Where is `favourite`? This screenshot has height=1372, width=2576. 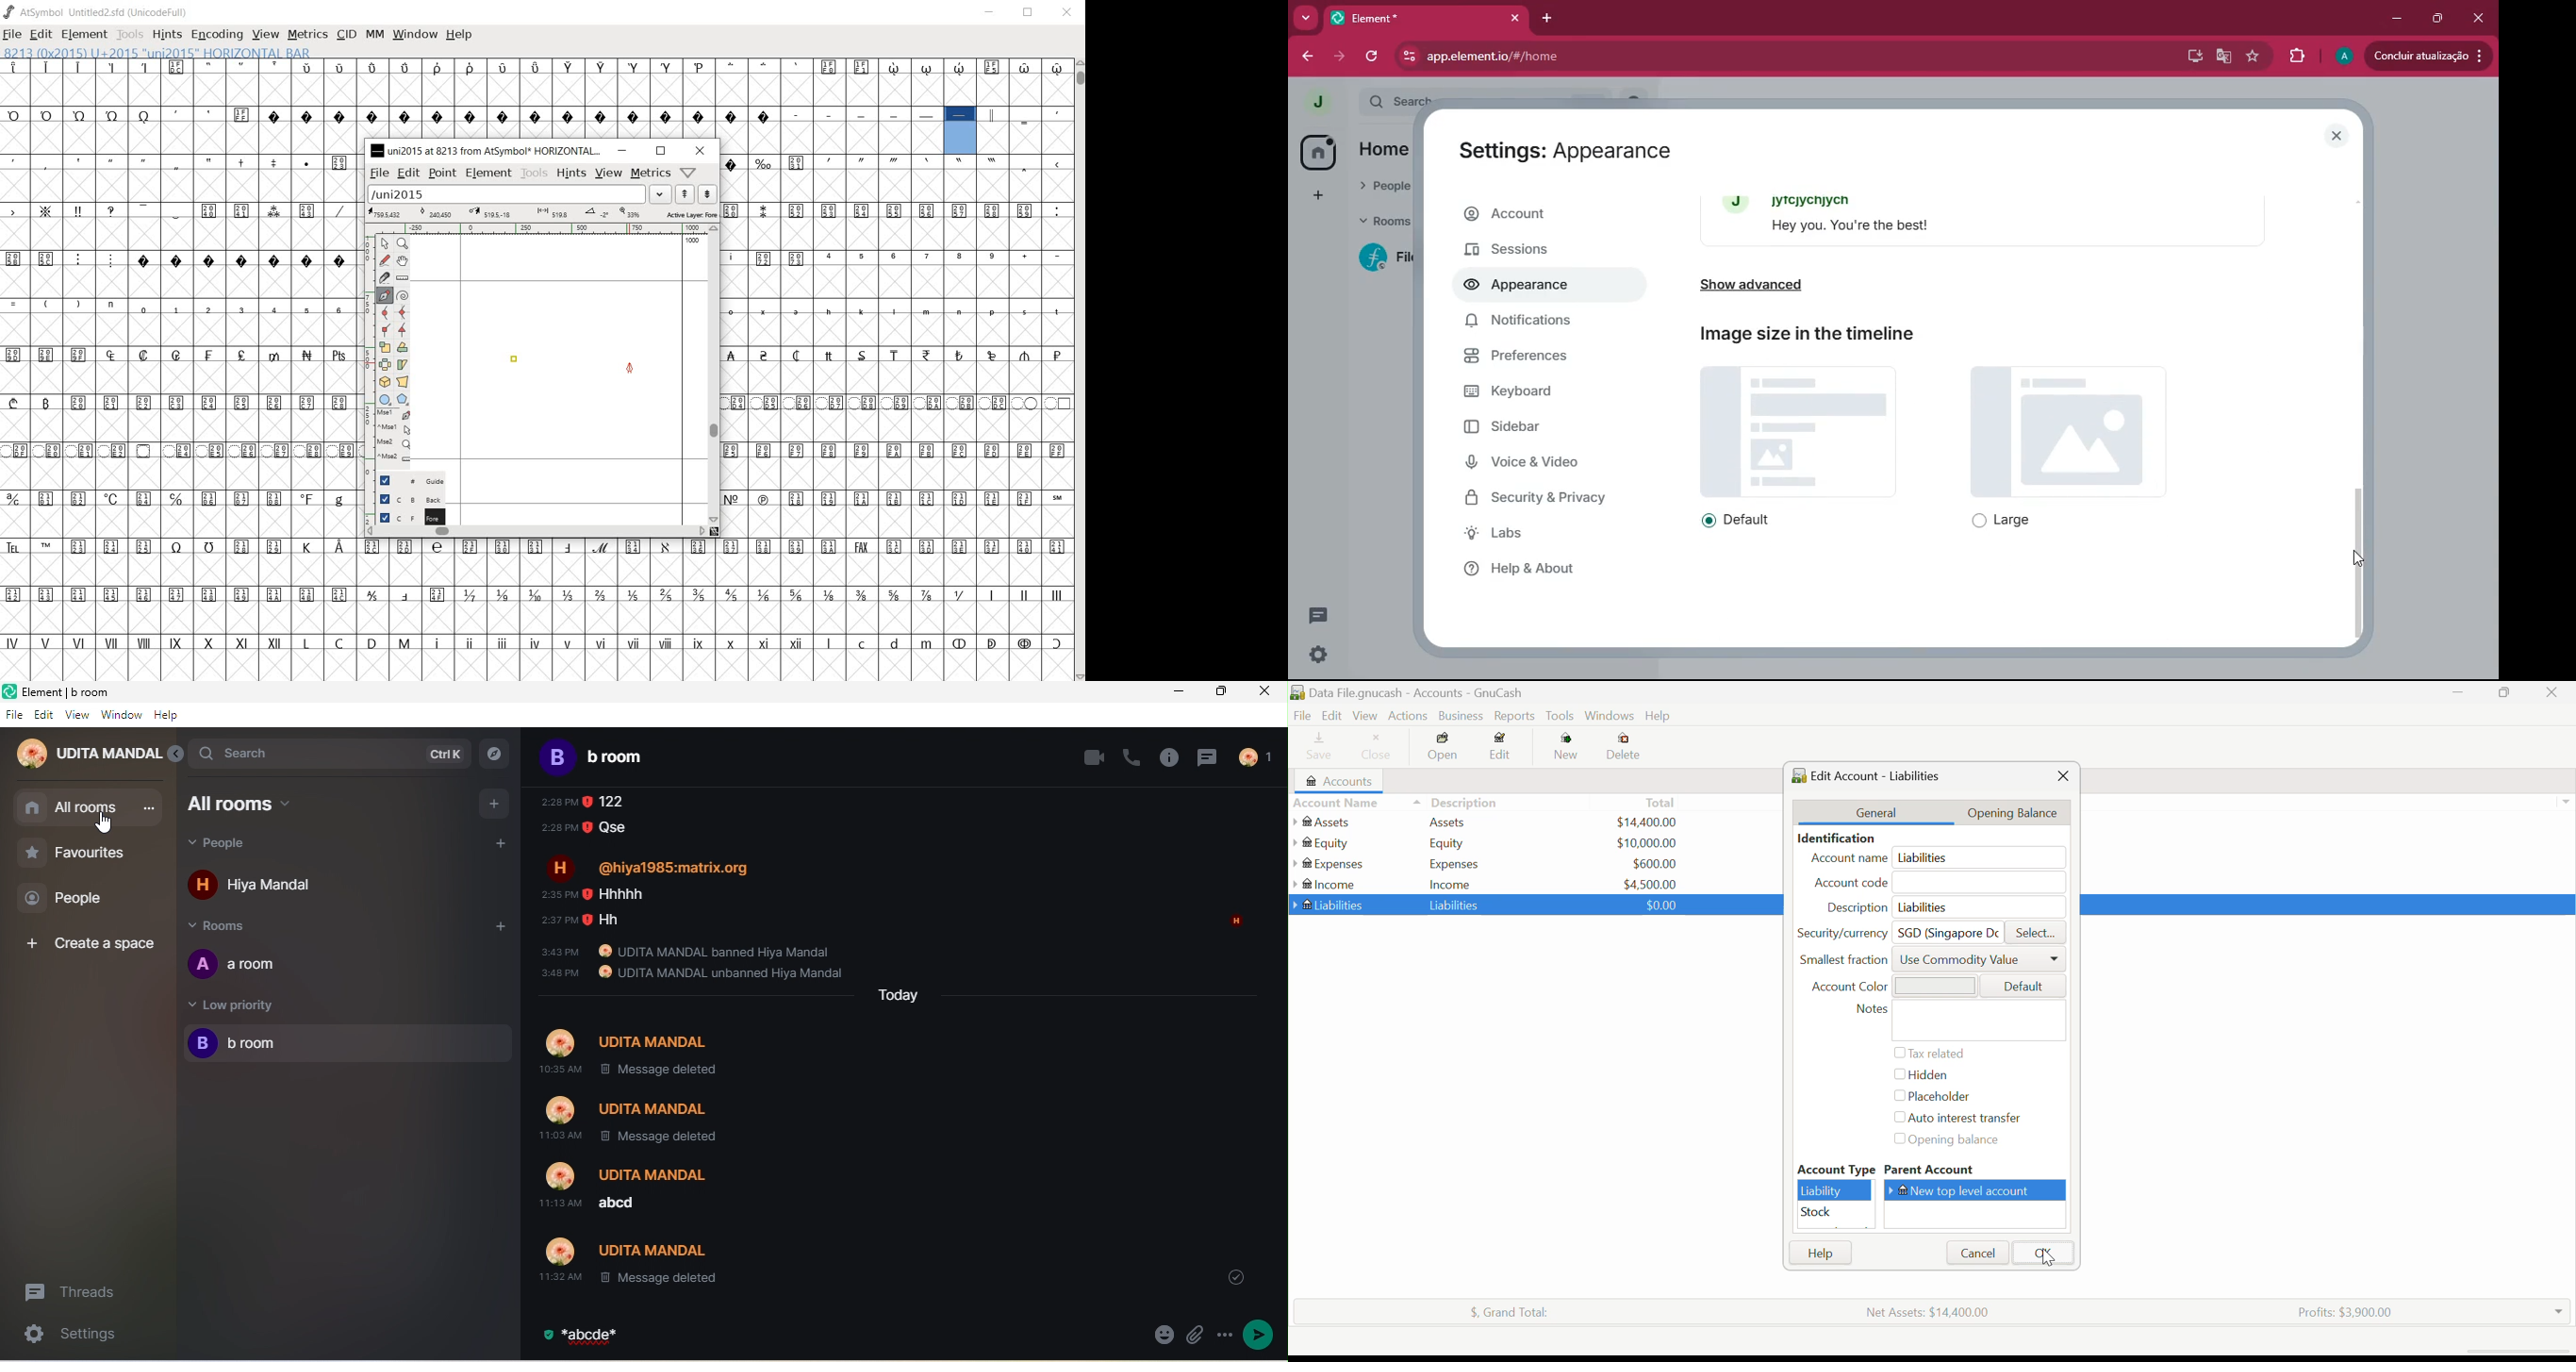 favourite is located at coordinates (2252, 58).